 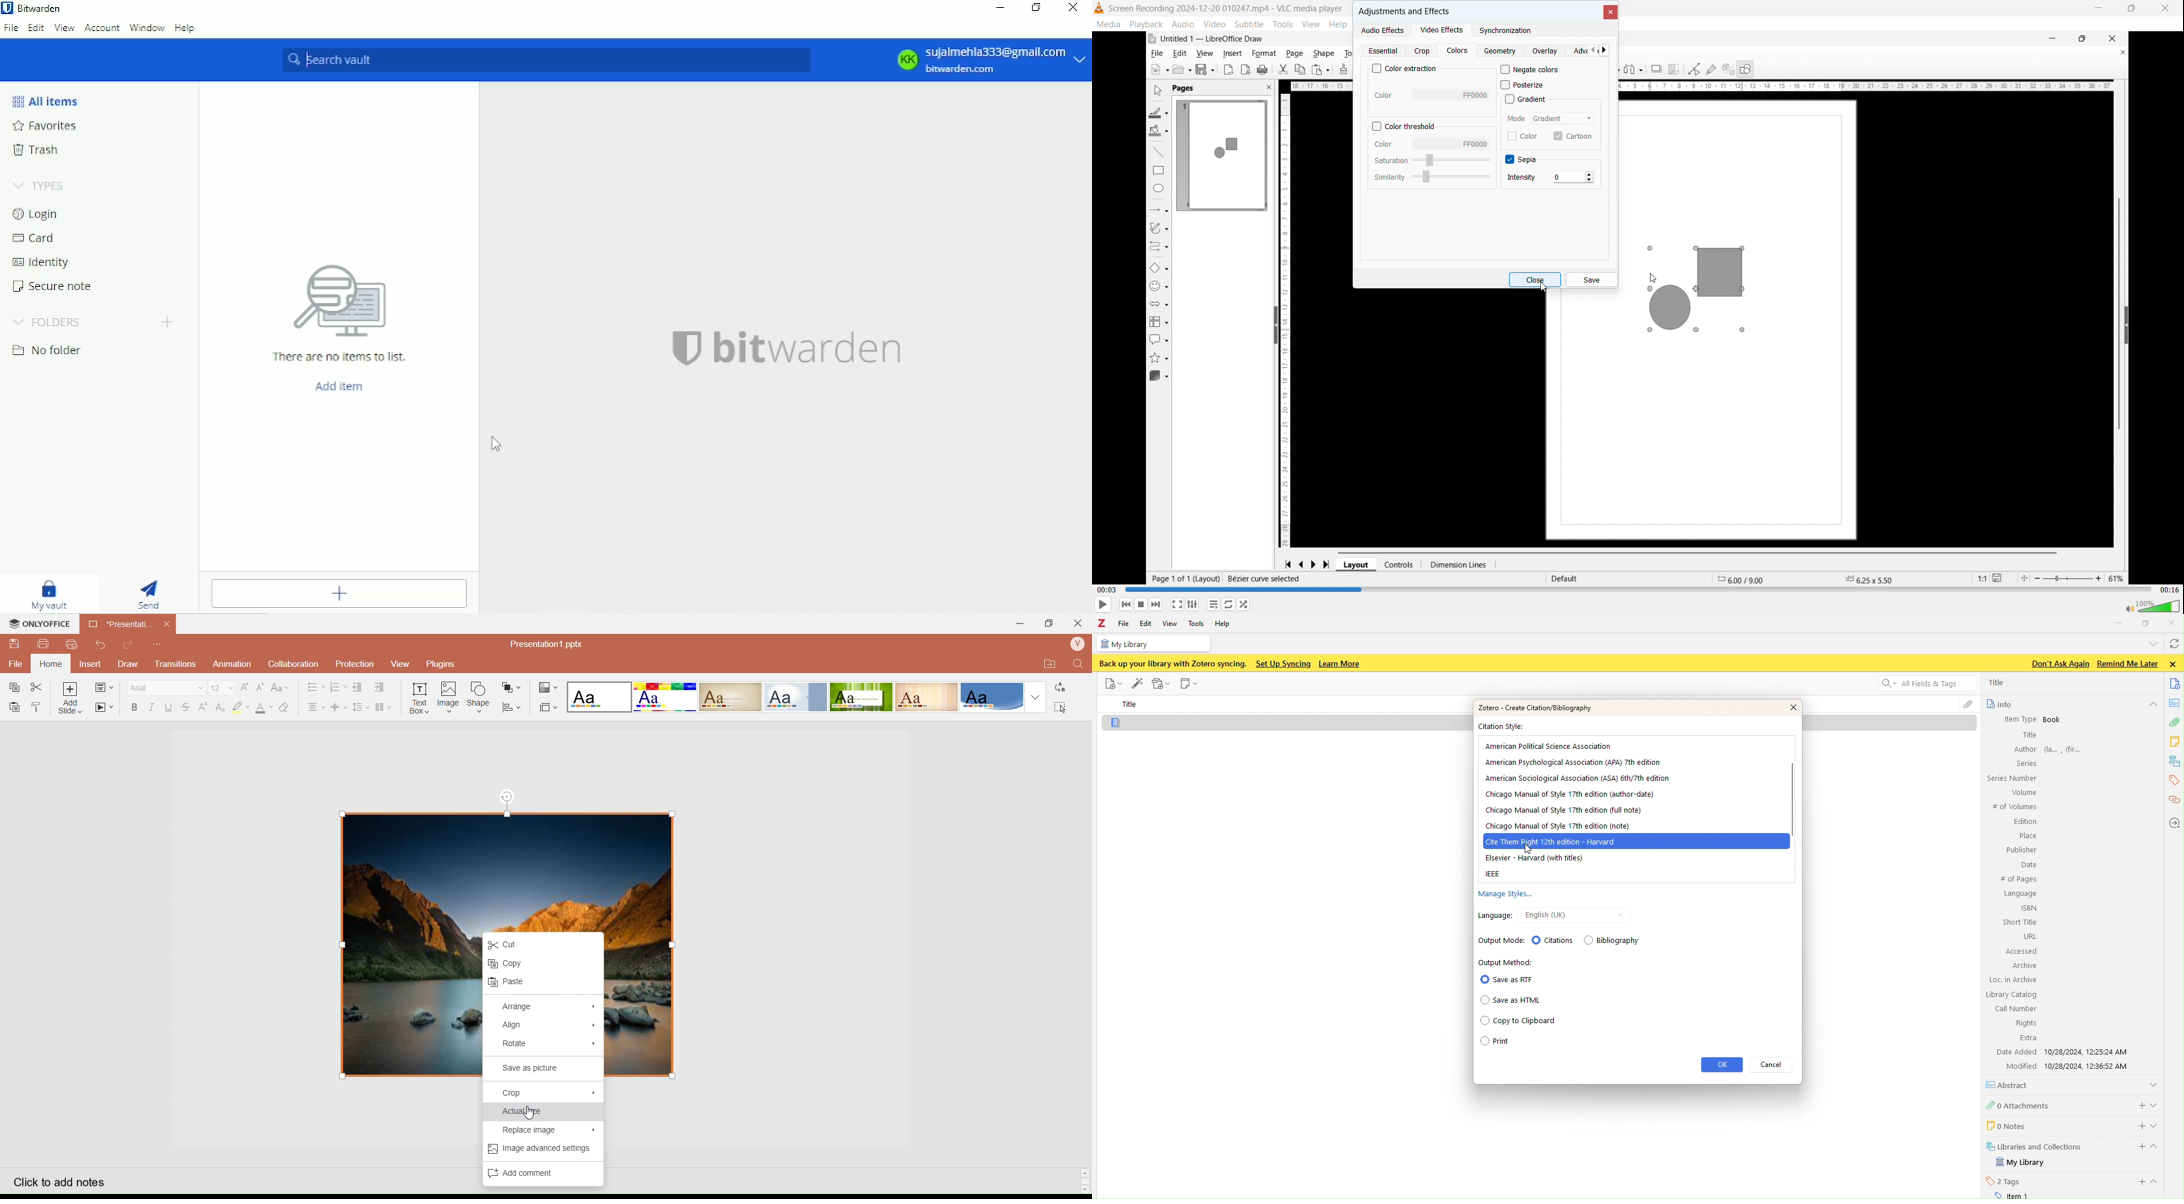 What do you see at coordinates (15, 687) in the screenshot?
I see `Copy` at bounding box center [15, 687].